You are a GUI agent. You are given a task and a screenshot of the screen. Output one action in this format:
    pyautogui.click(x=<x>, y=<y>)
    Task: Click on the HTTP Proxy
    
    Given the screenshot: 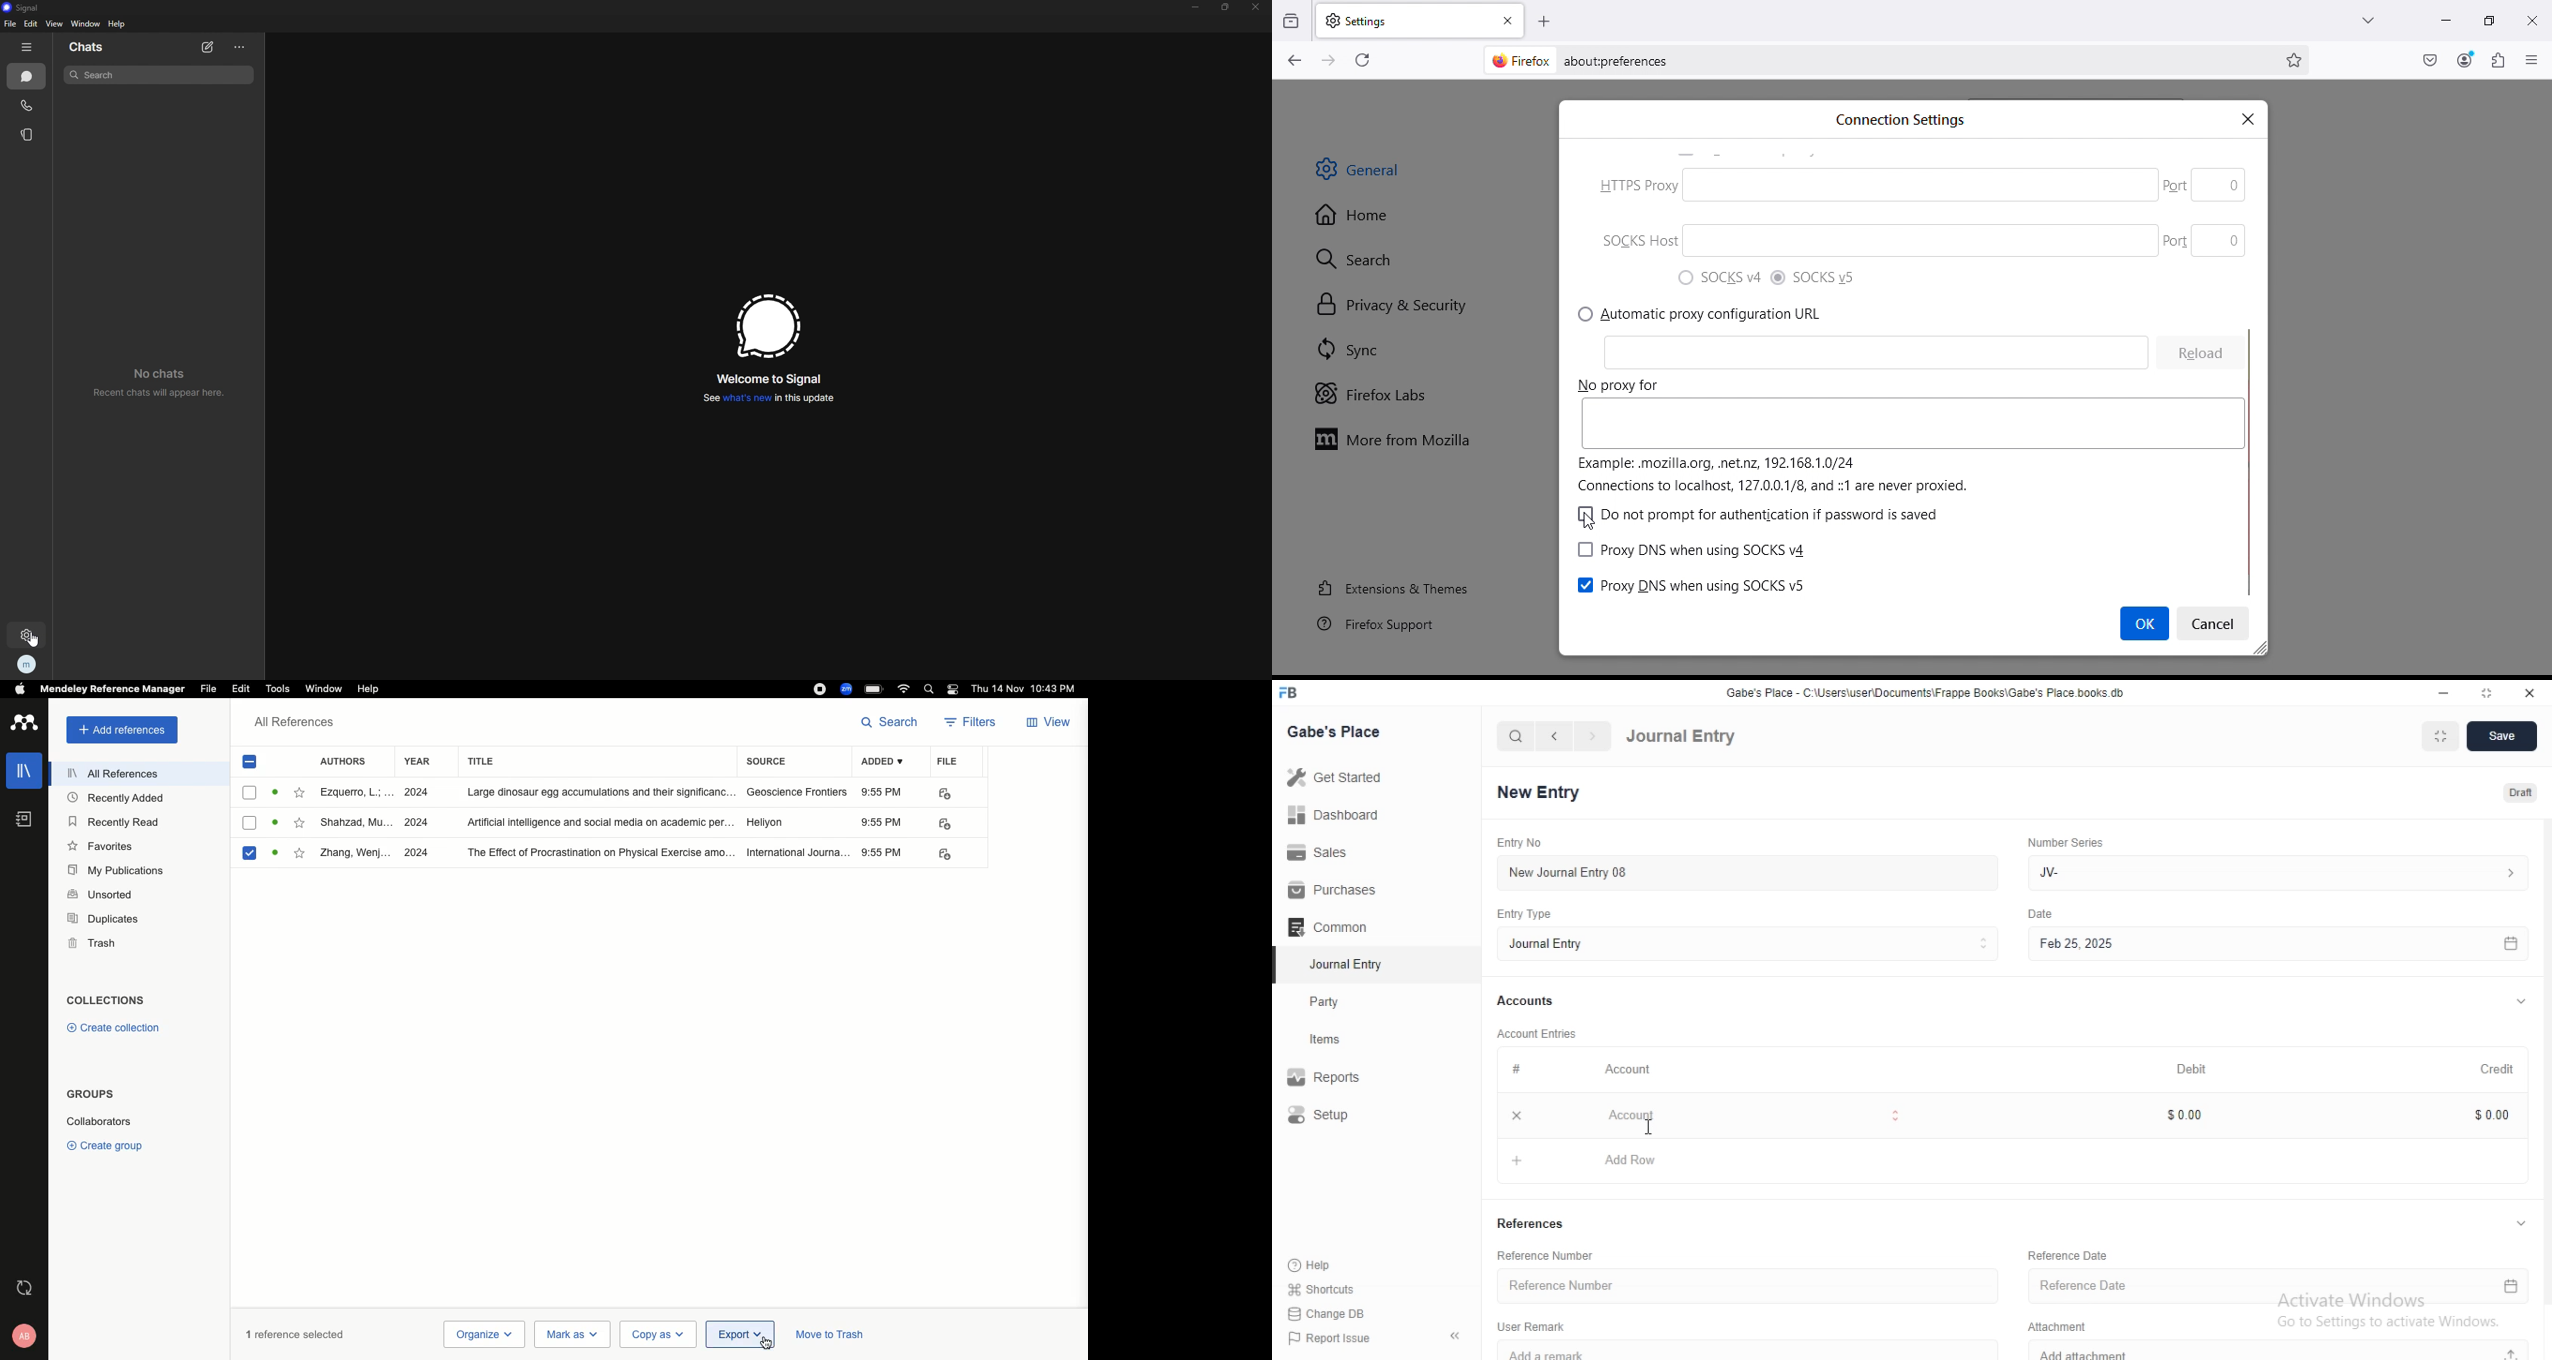 What is the action you would take?
    pyautogui.click(x=1871, y=353)
    